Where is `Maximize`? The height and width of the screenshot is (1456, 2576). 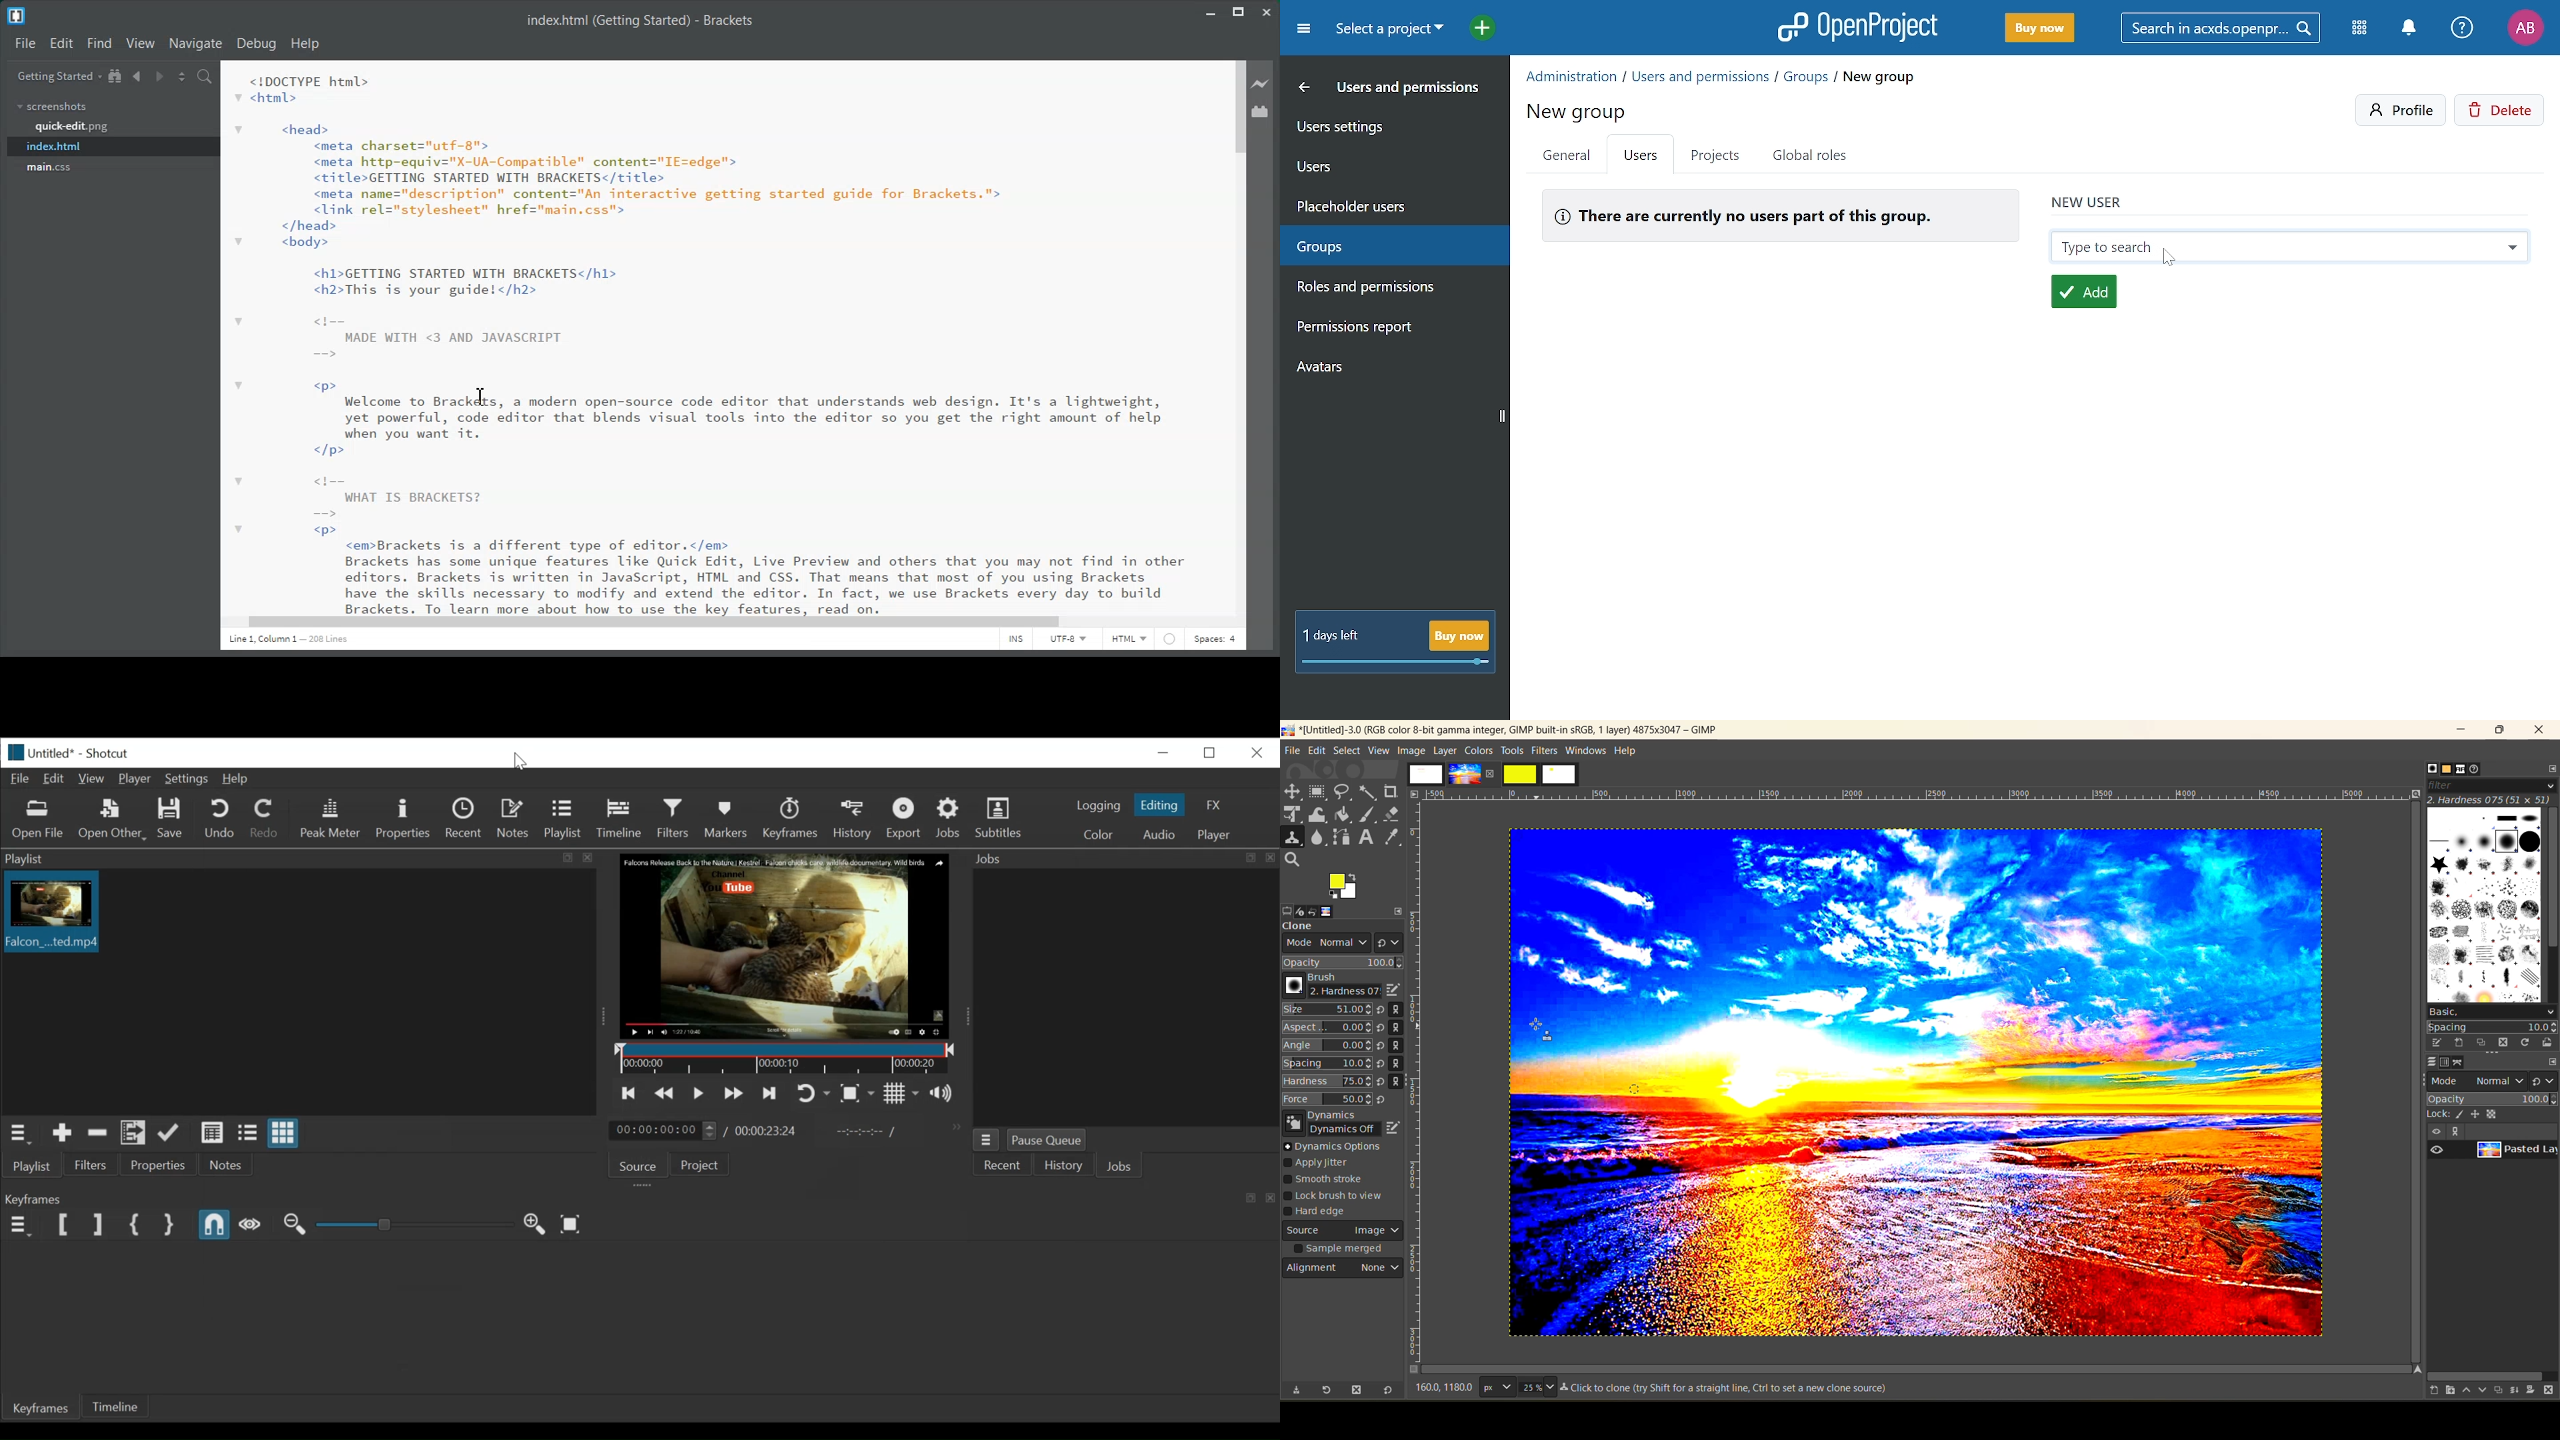 Maximize is located at coordinates (1241, 12).